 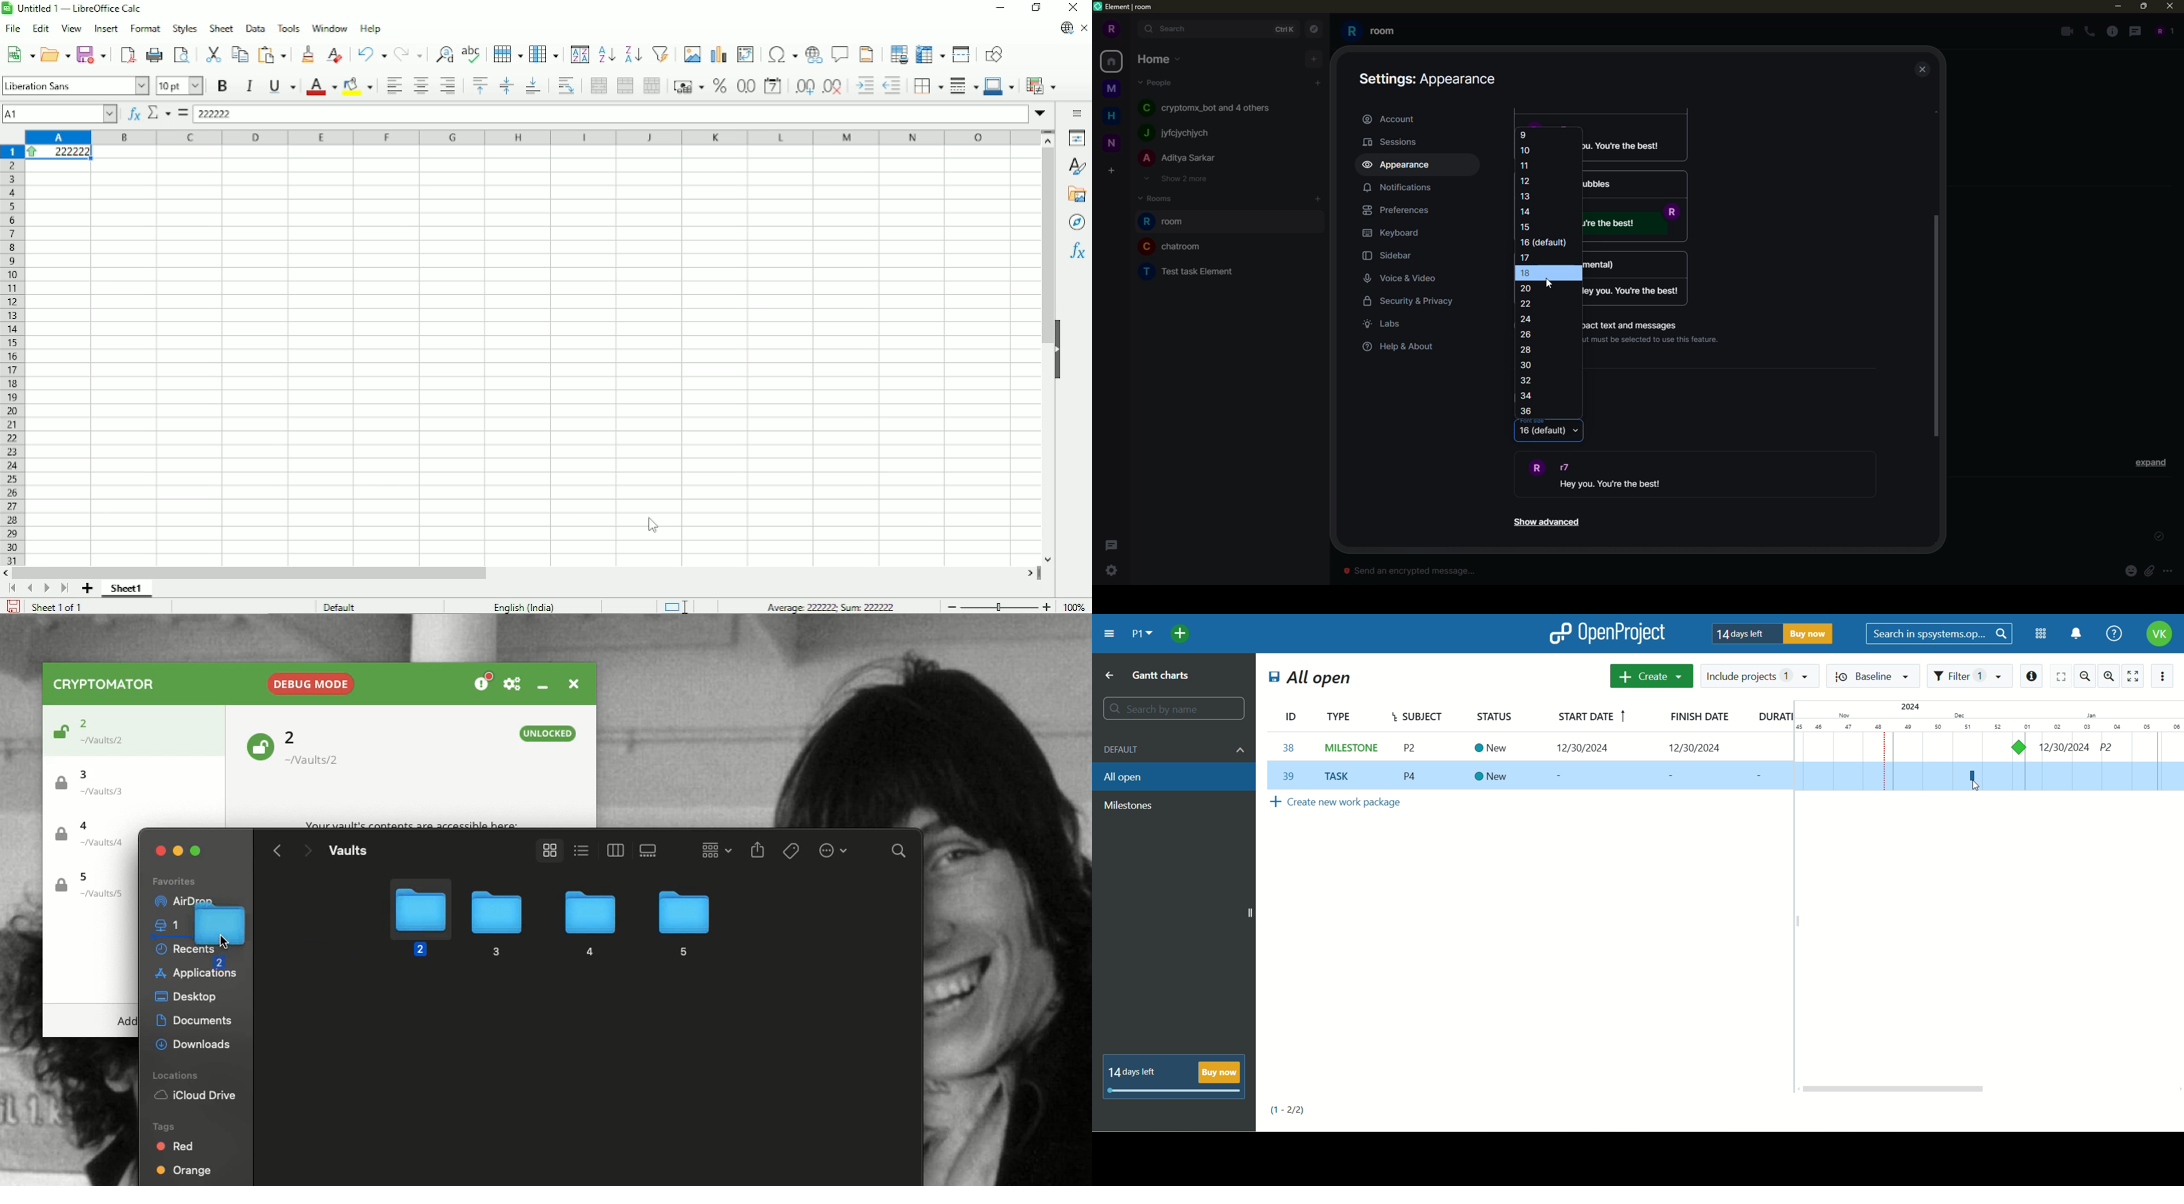 I want to click on Bold, so click(x=221, y=85).